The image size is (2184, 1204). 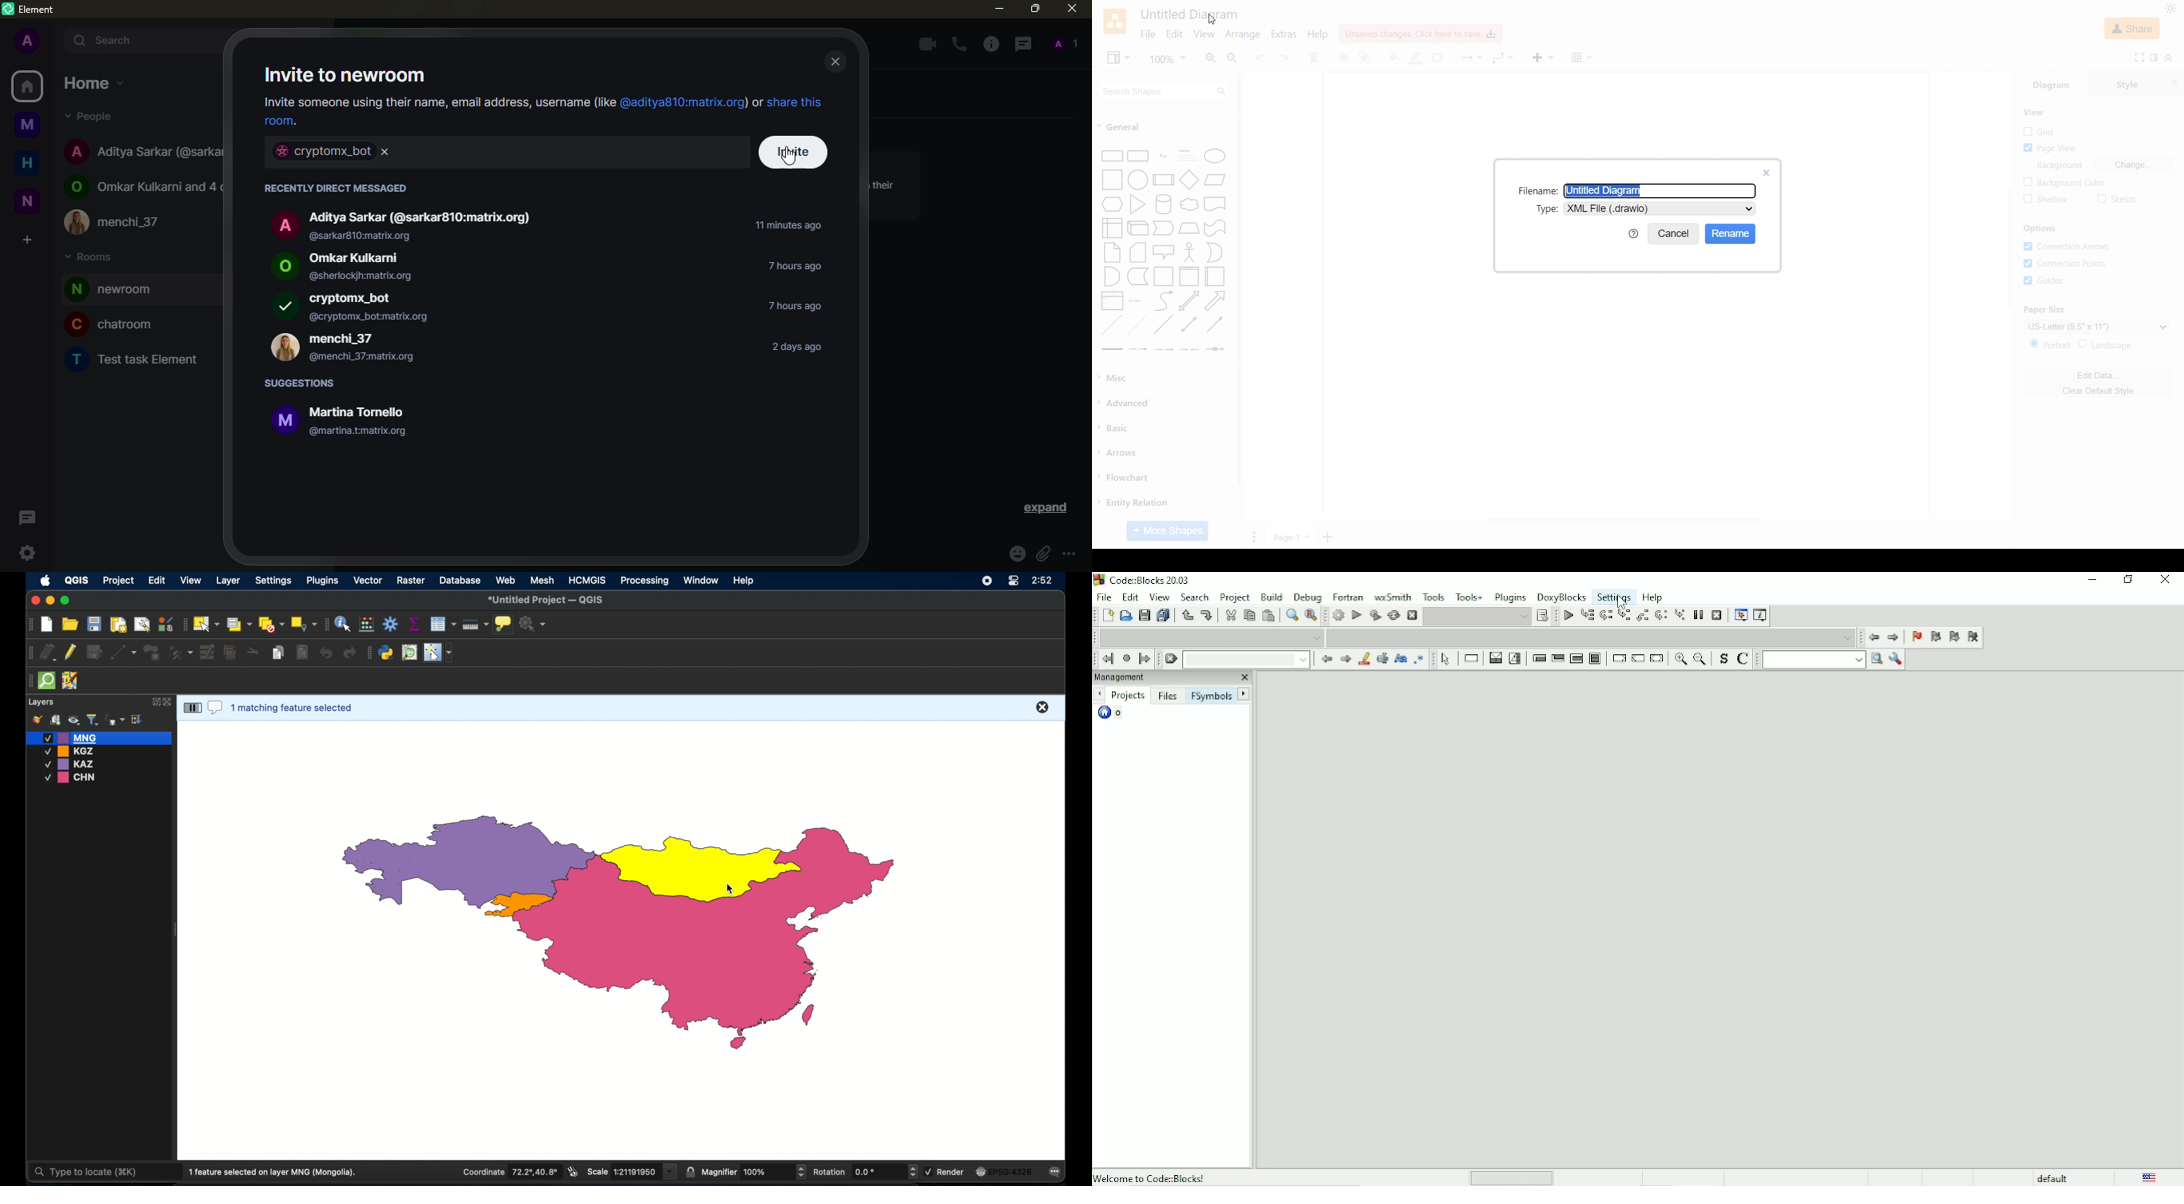 What do you see at coordinates (1411, 615) in the screenshot?
I see `Abort` at bounding box center [1411, 615].